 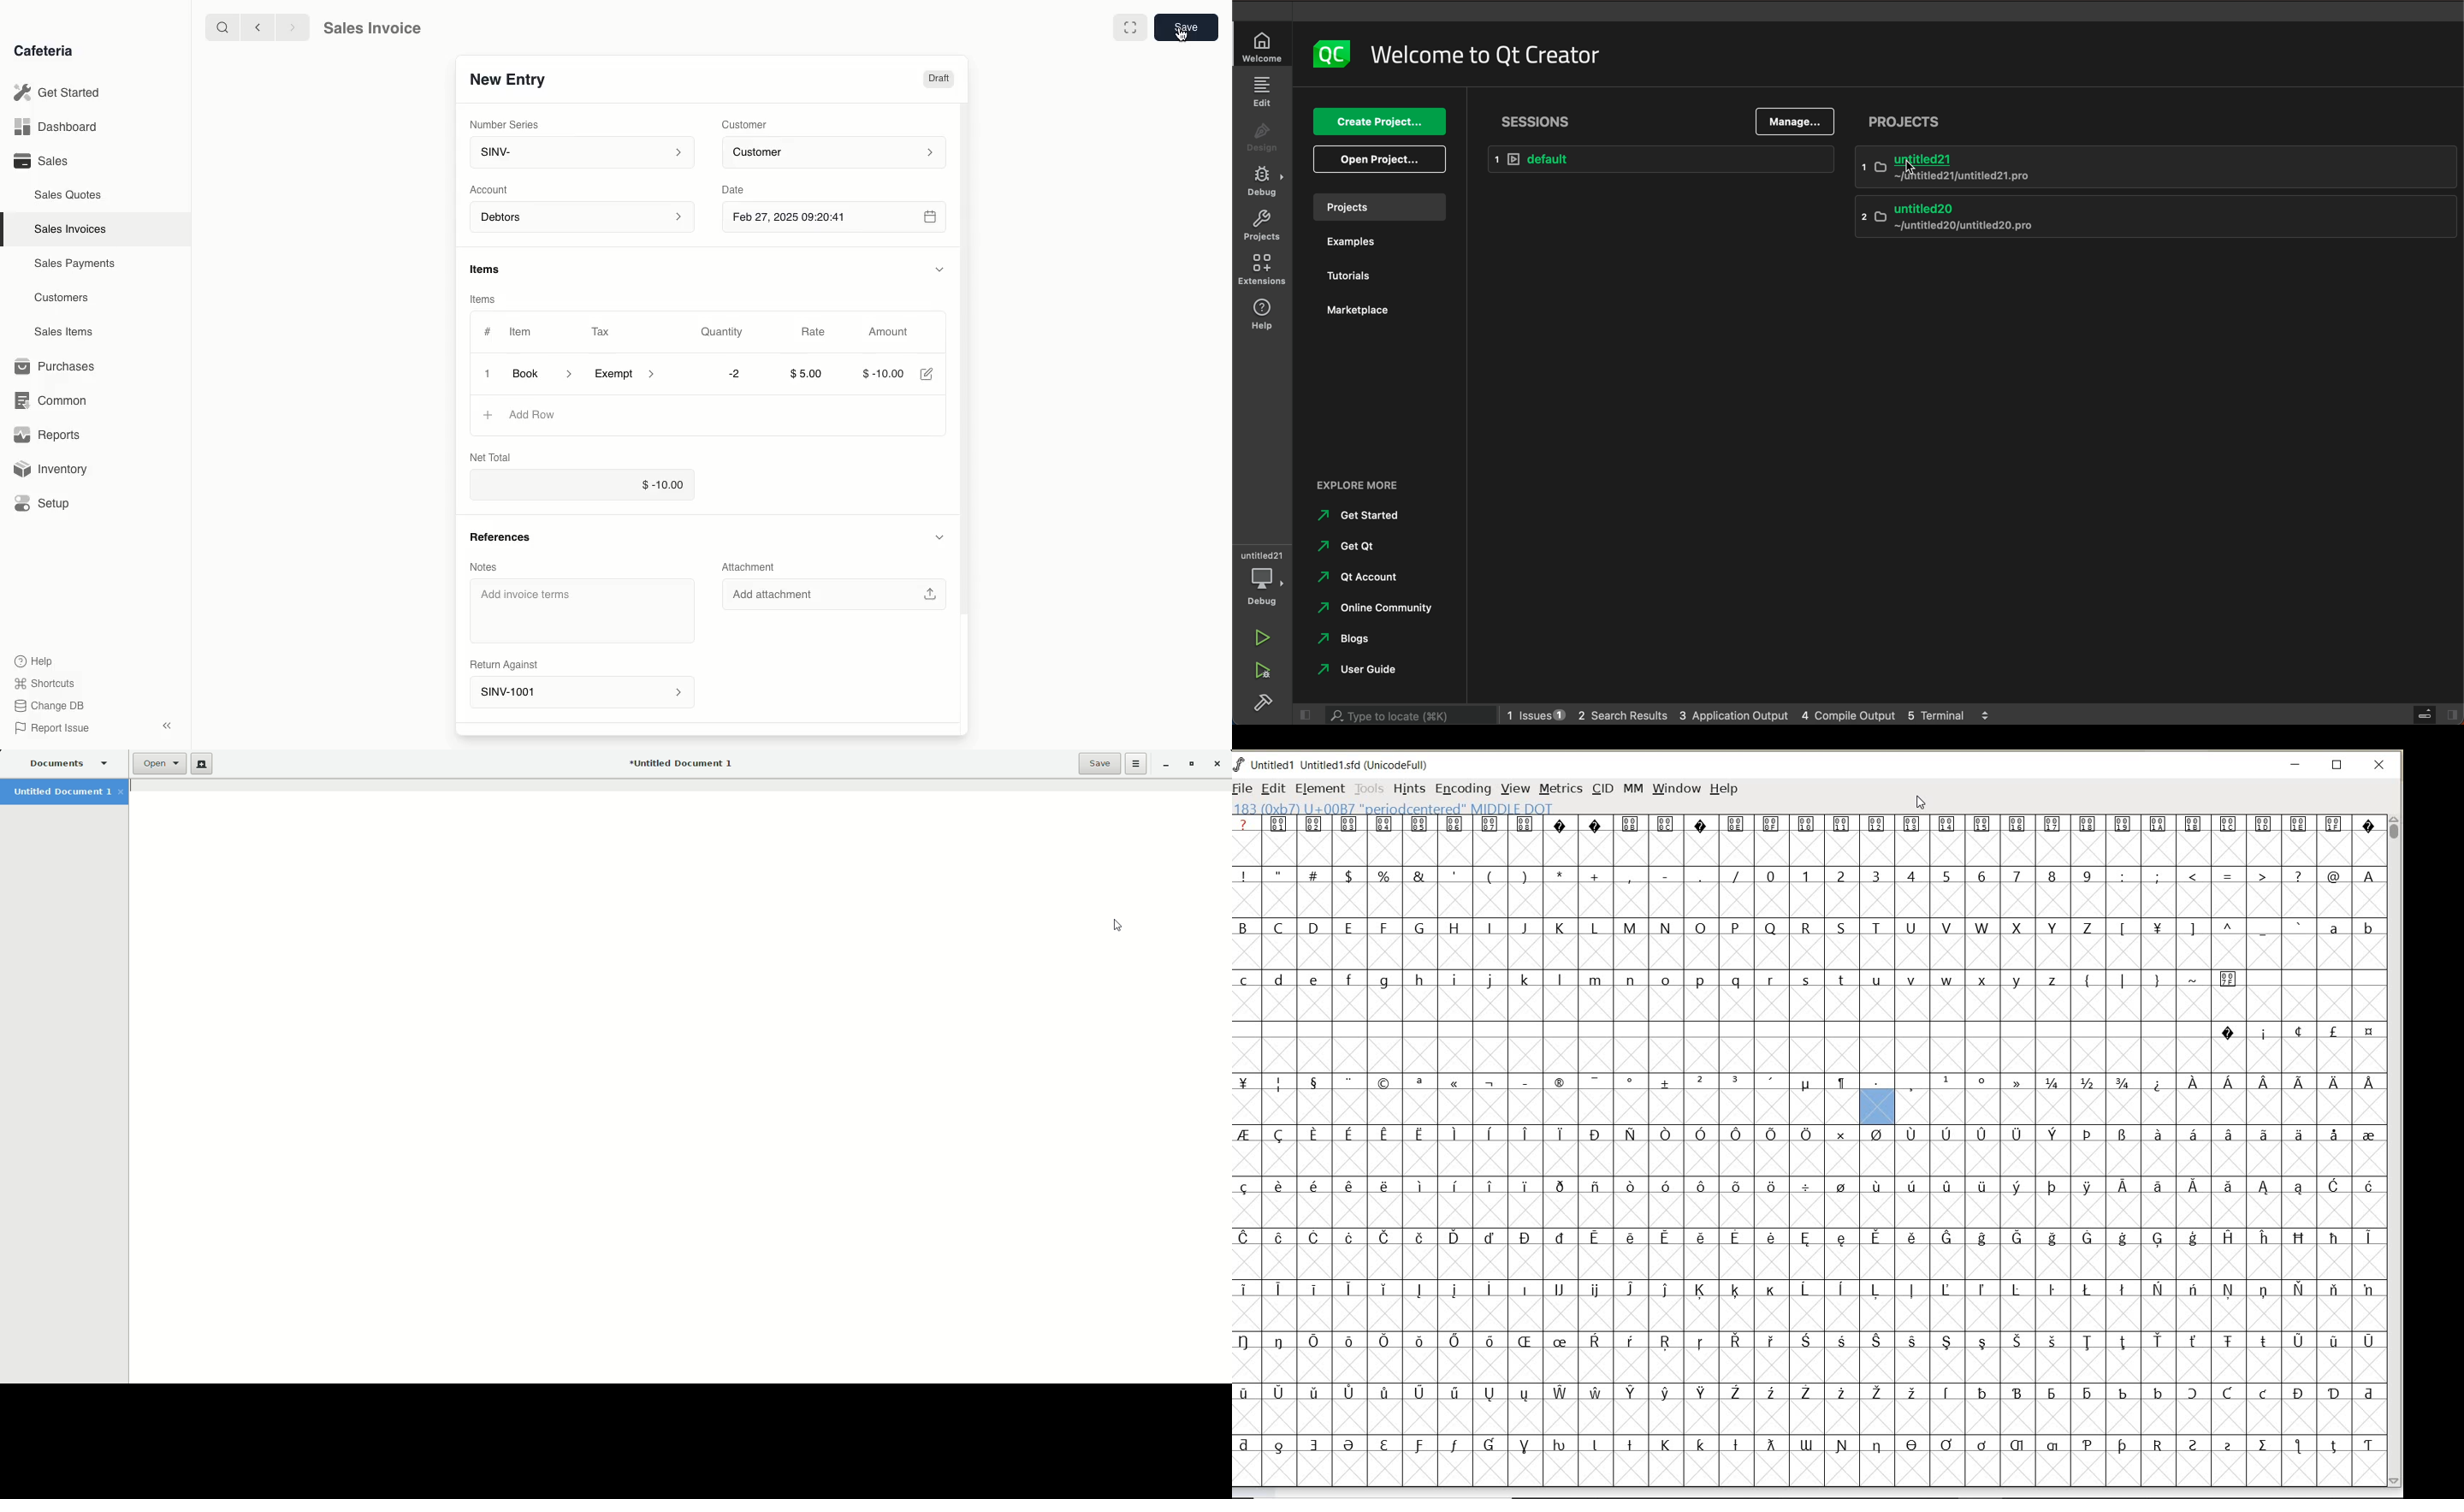 I want to click on Report Issue, so click(x=56, y=726).